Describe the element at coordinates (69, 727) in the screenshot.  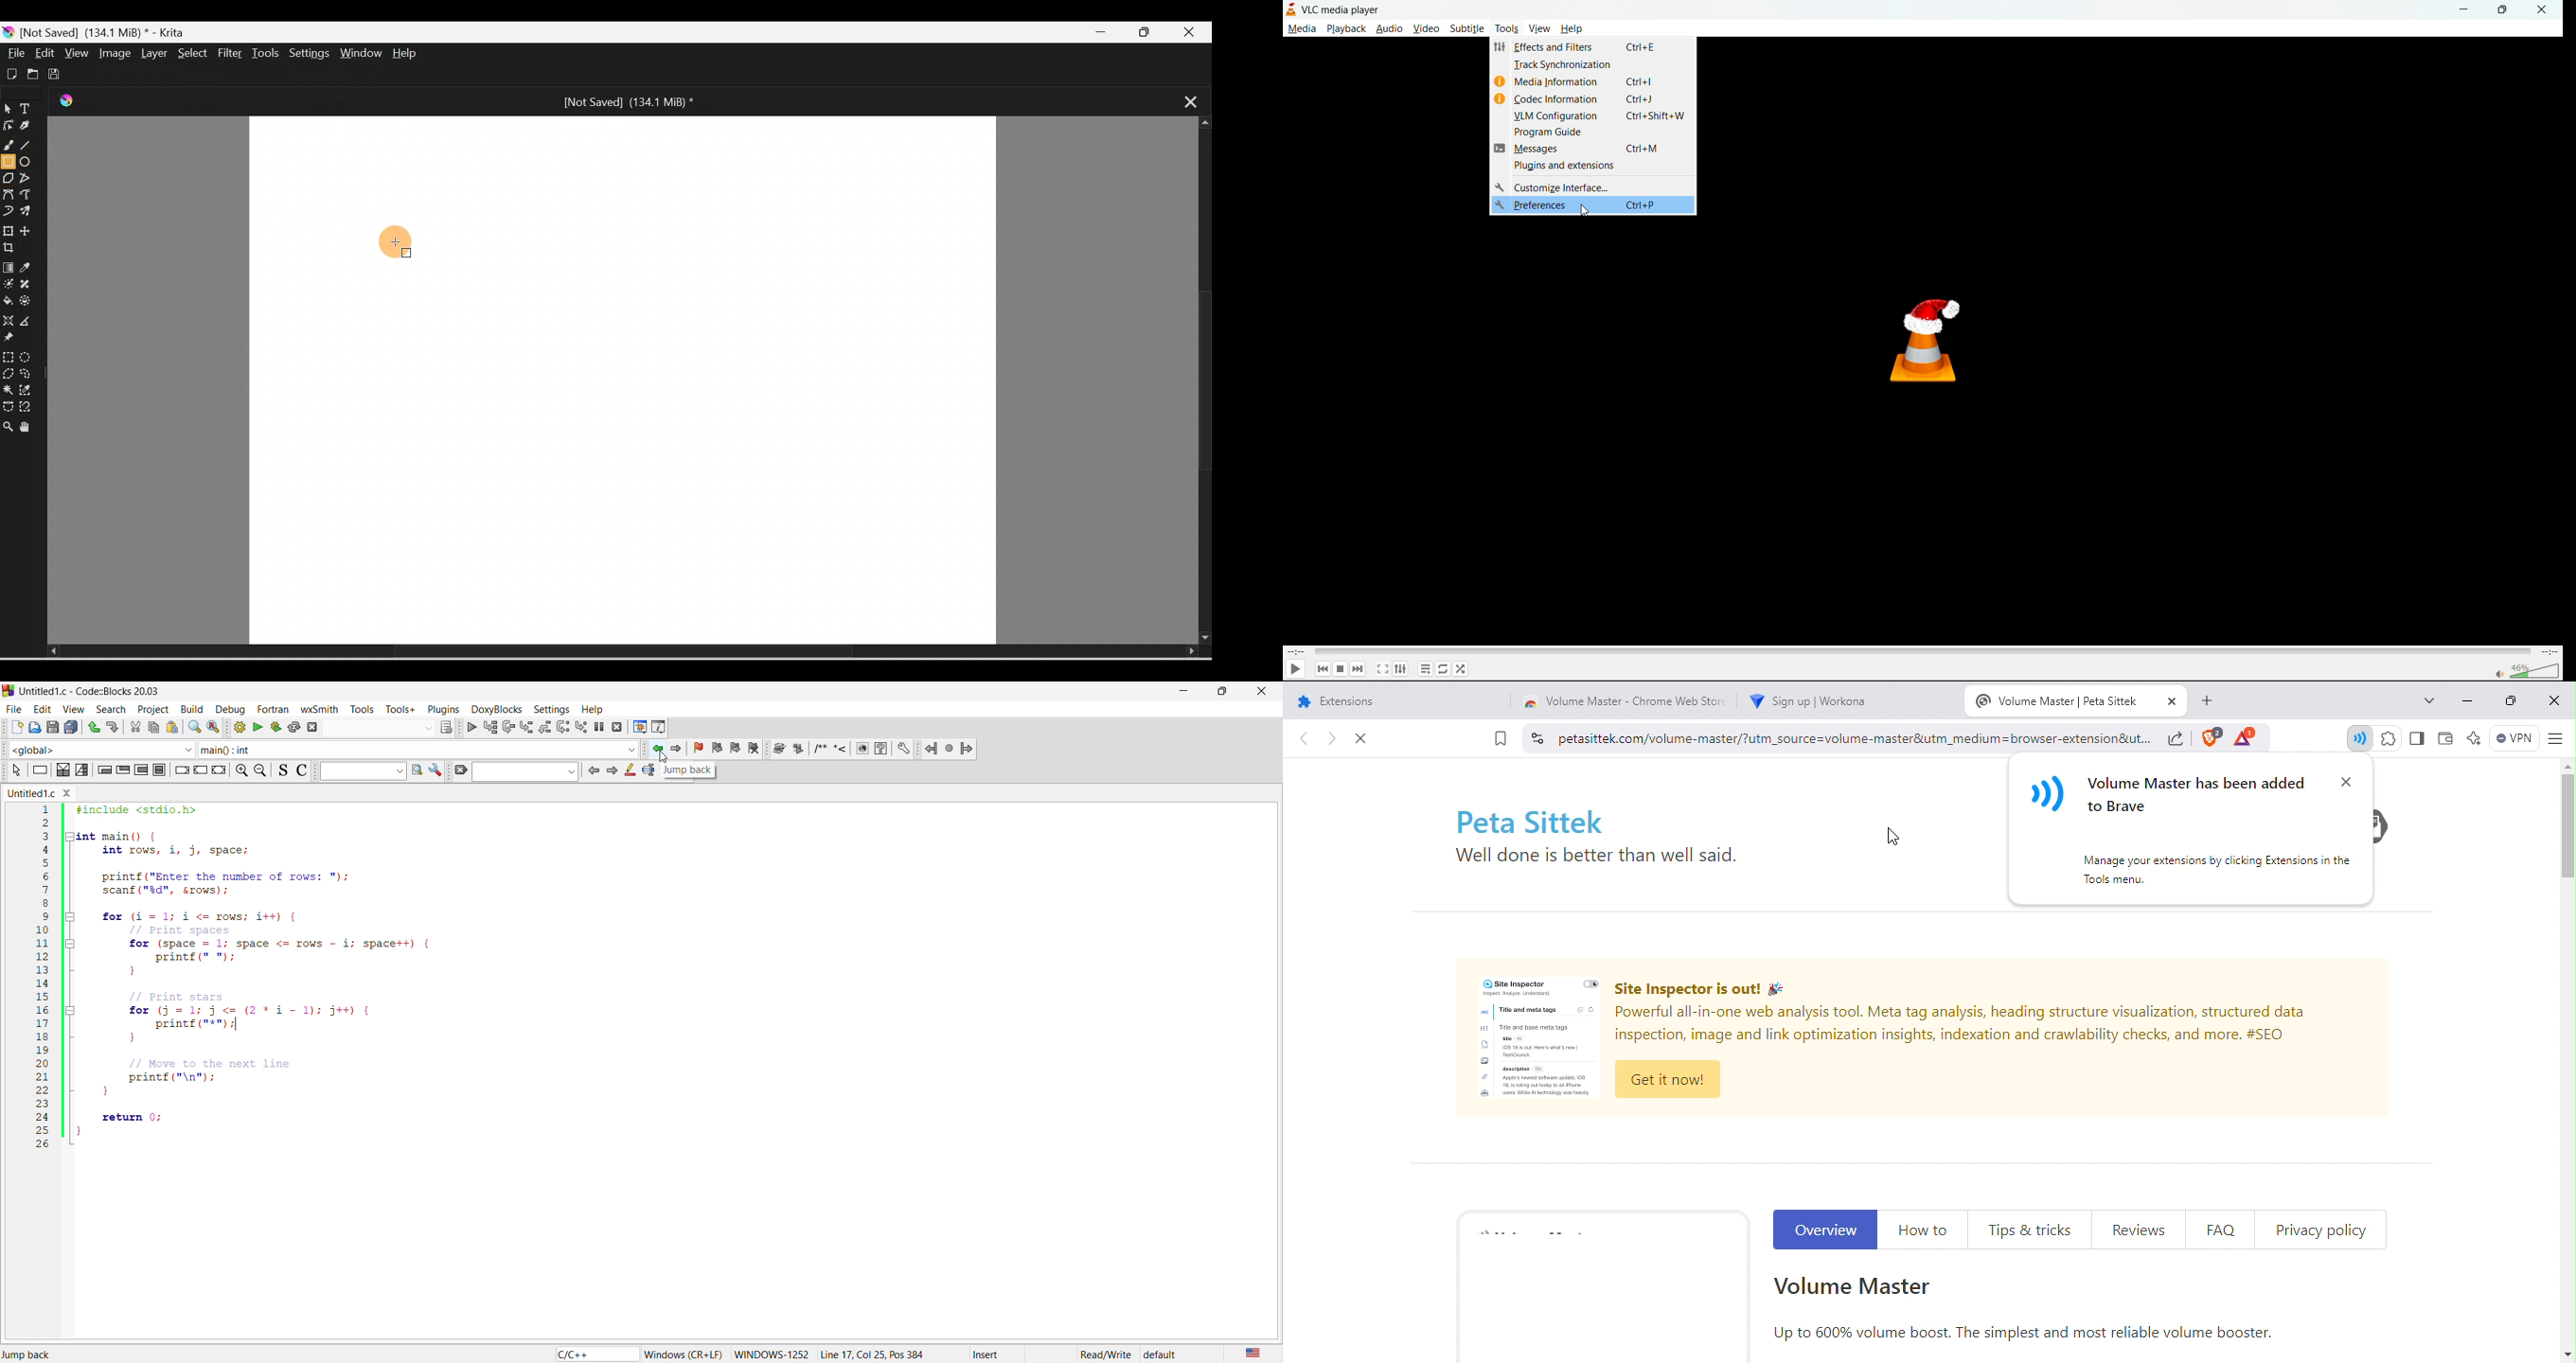
I see `save all` at that location.